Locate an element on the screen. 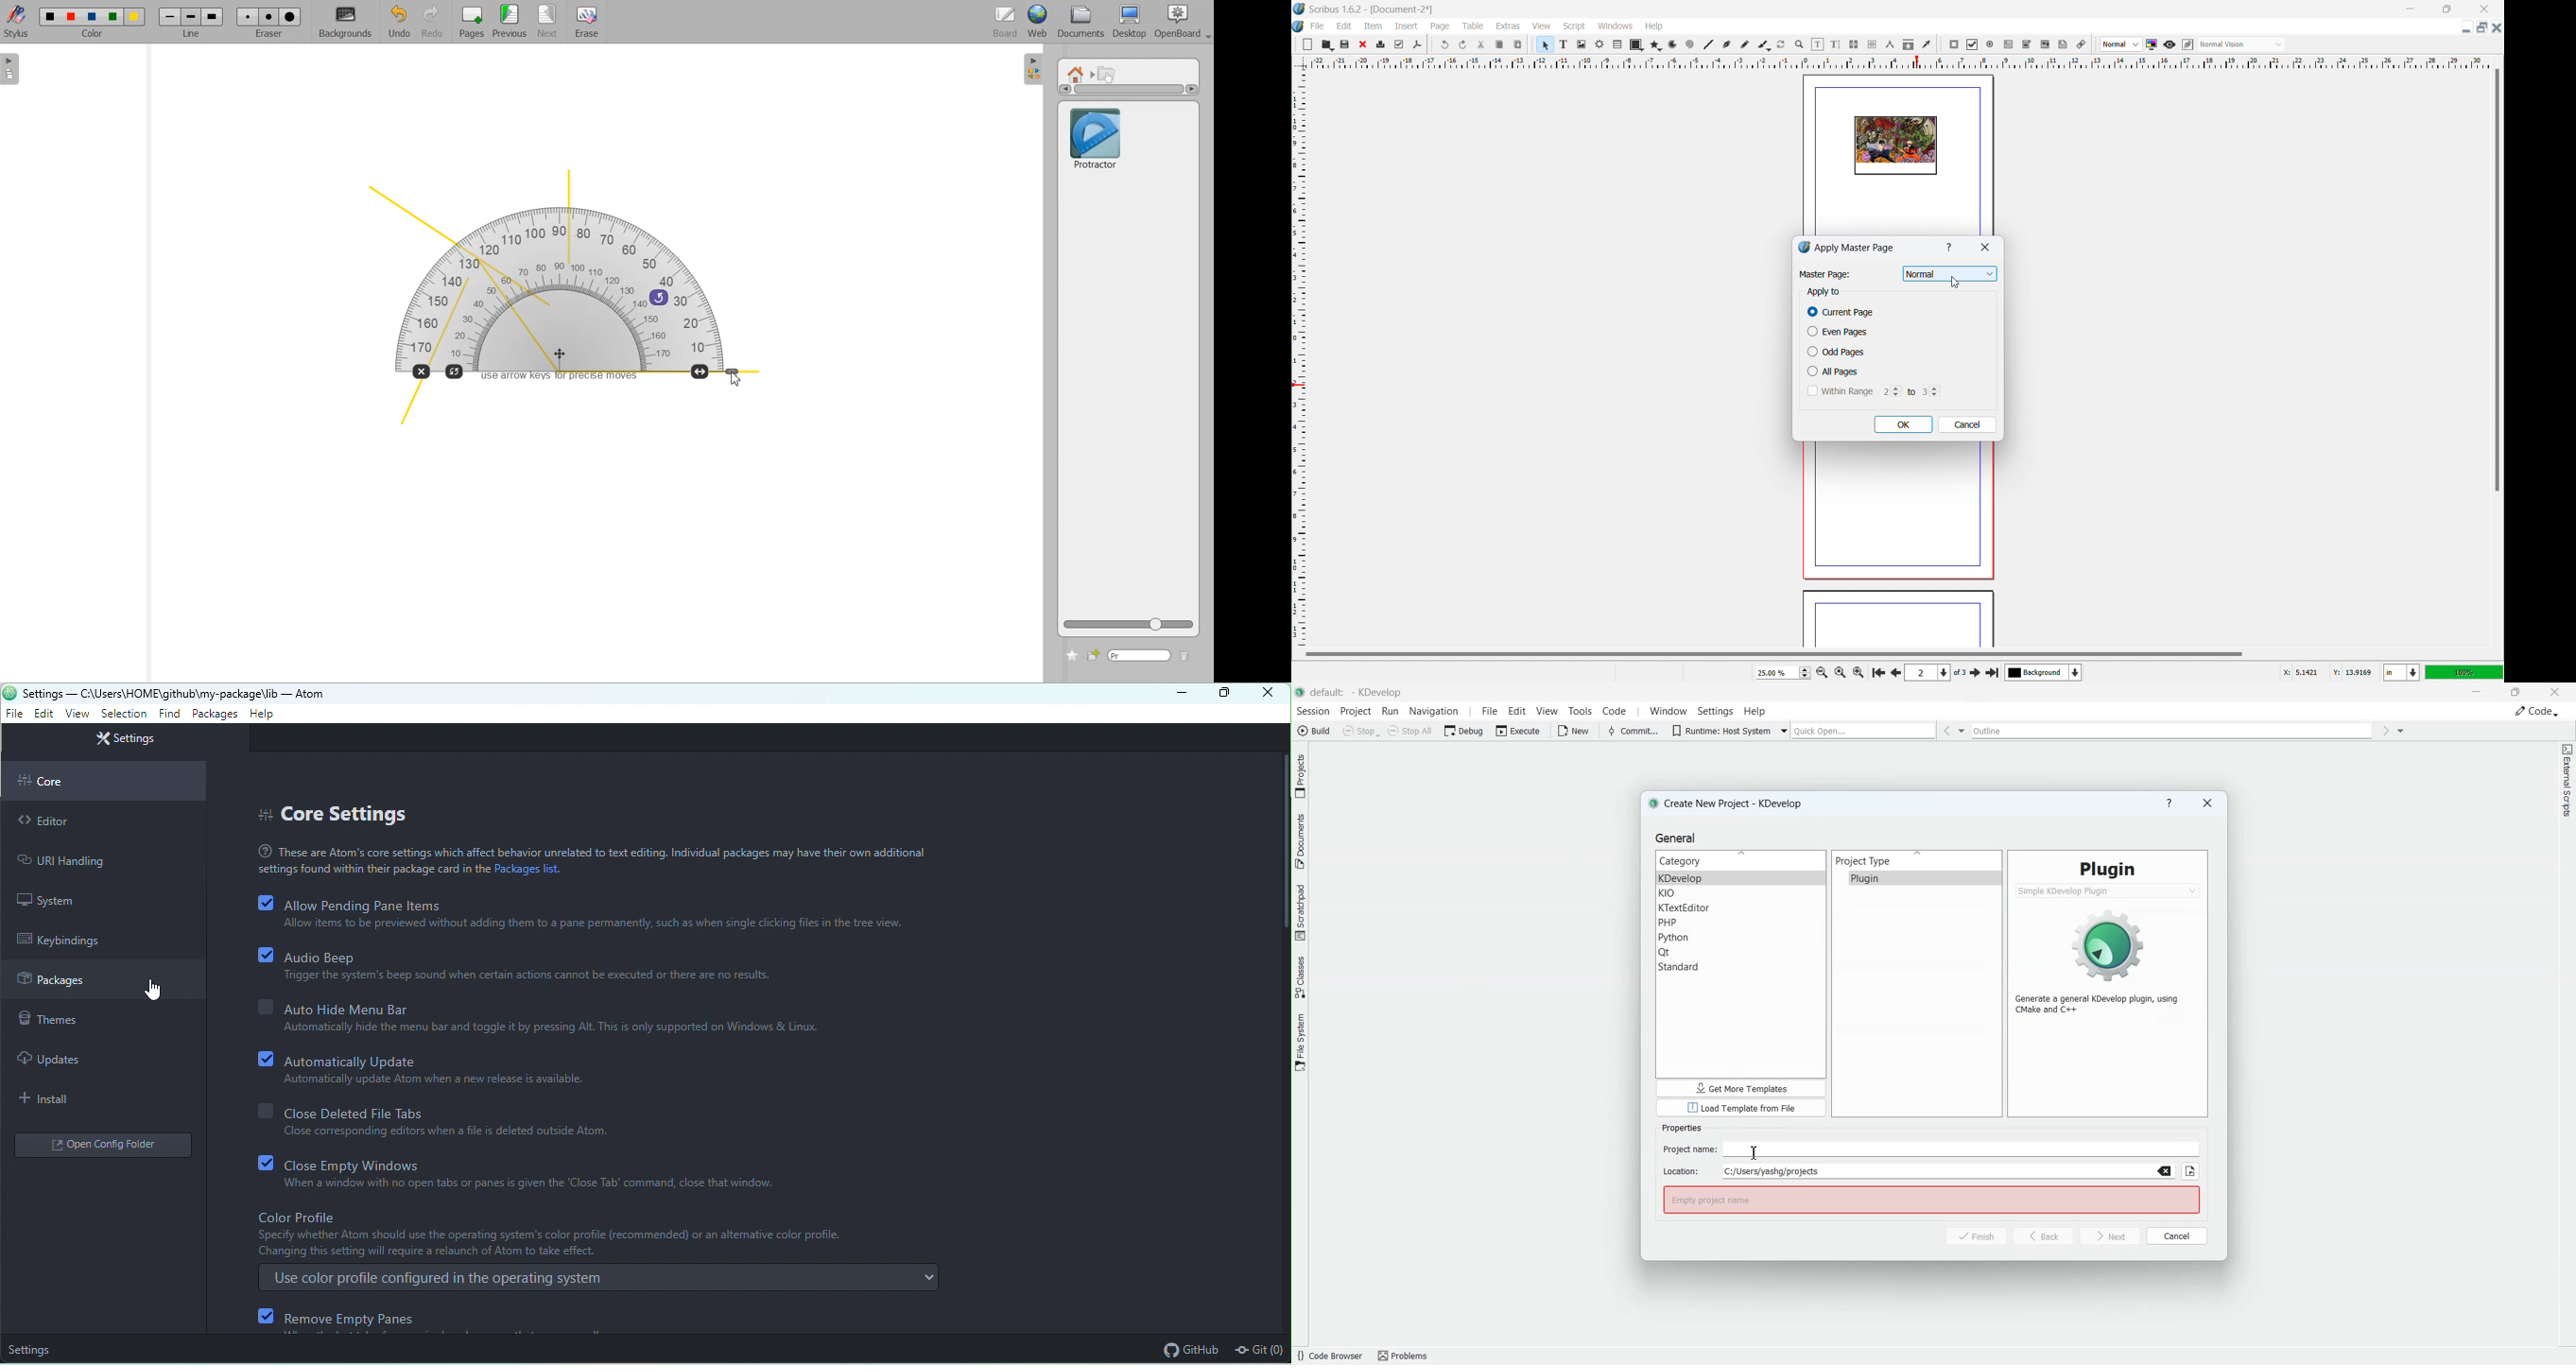  undo is located at coordinates (1446, 44).